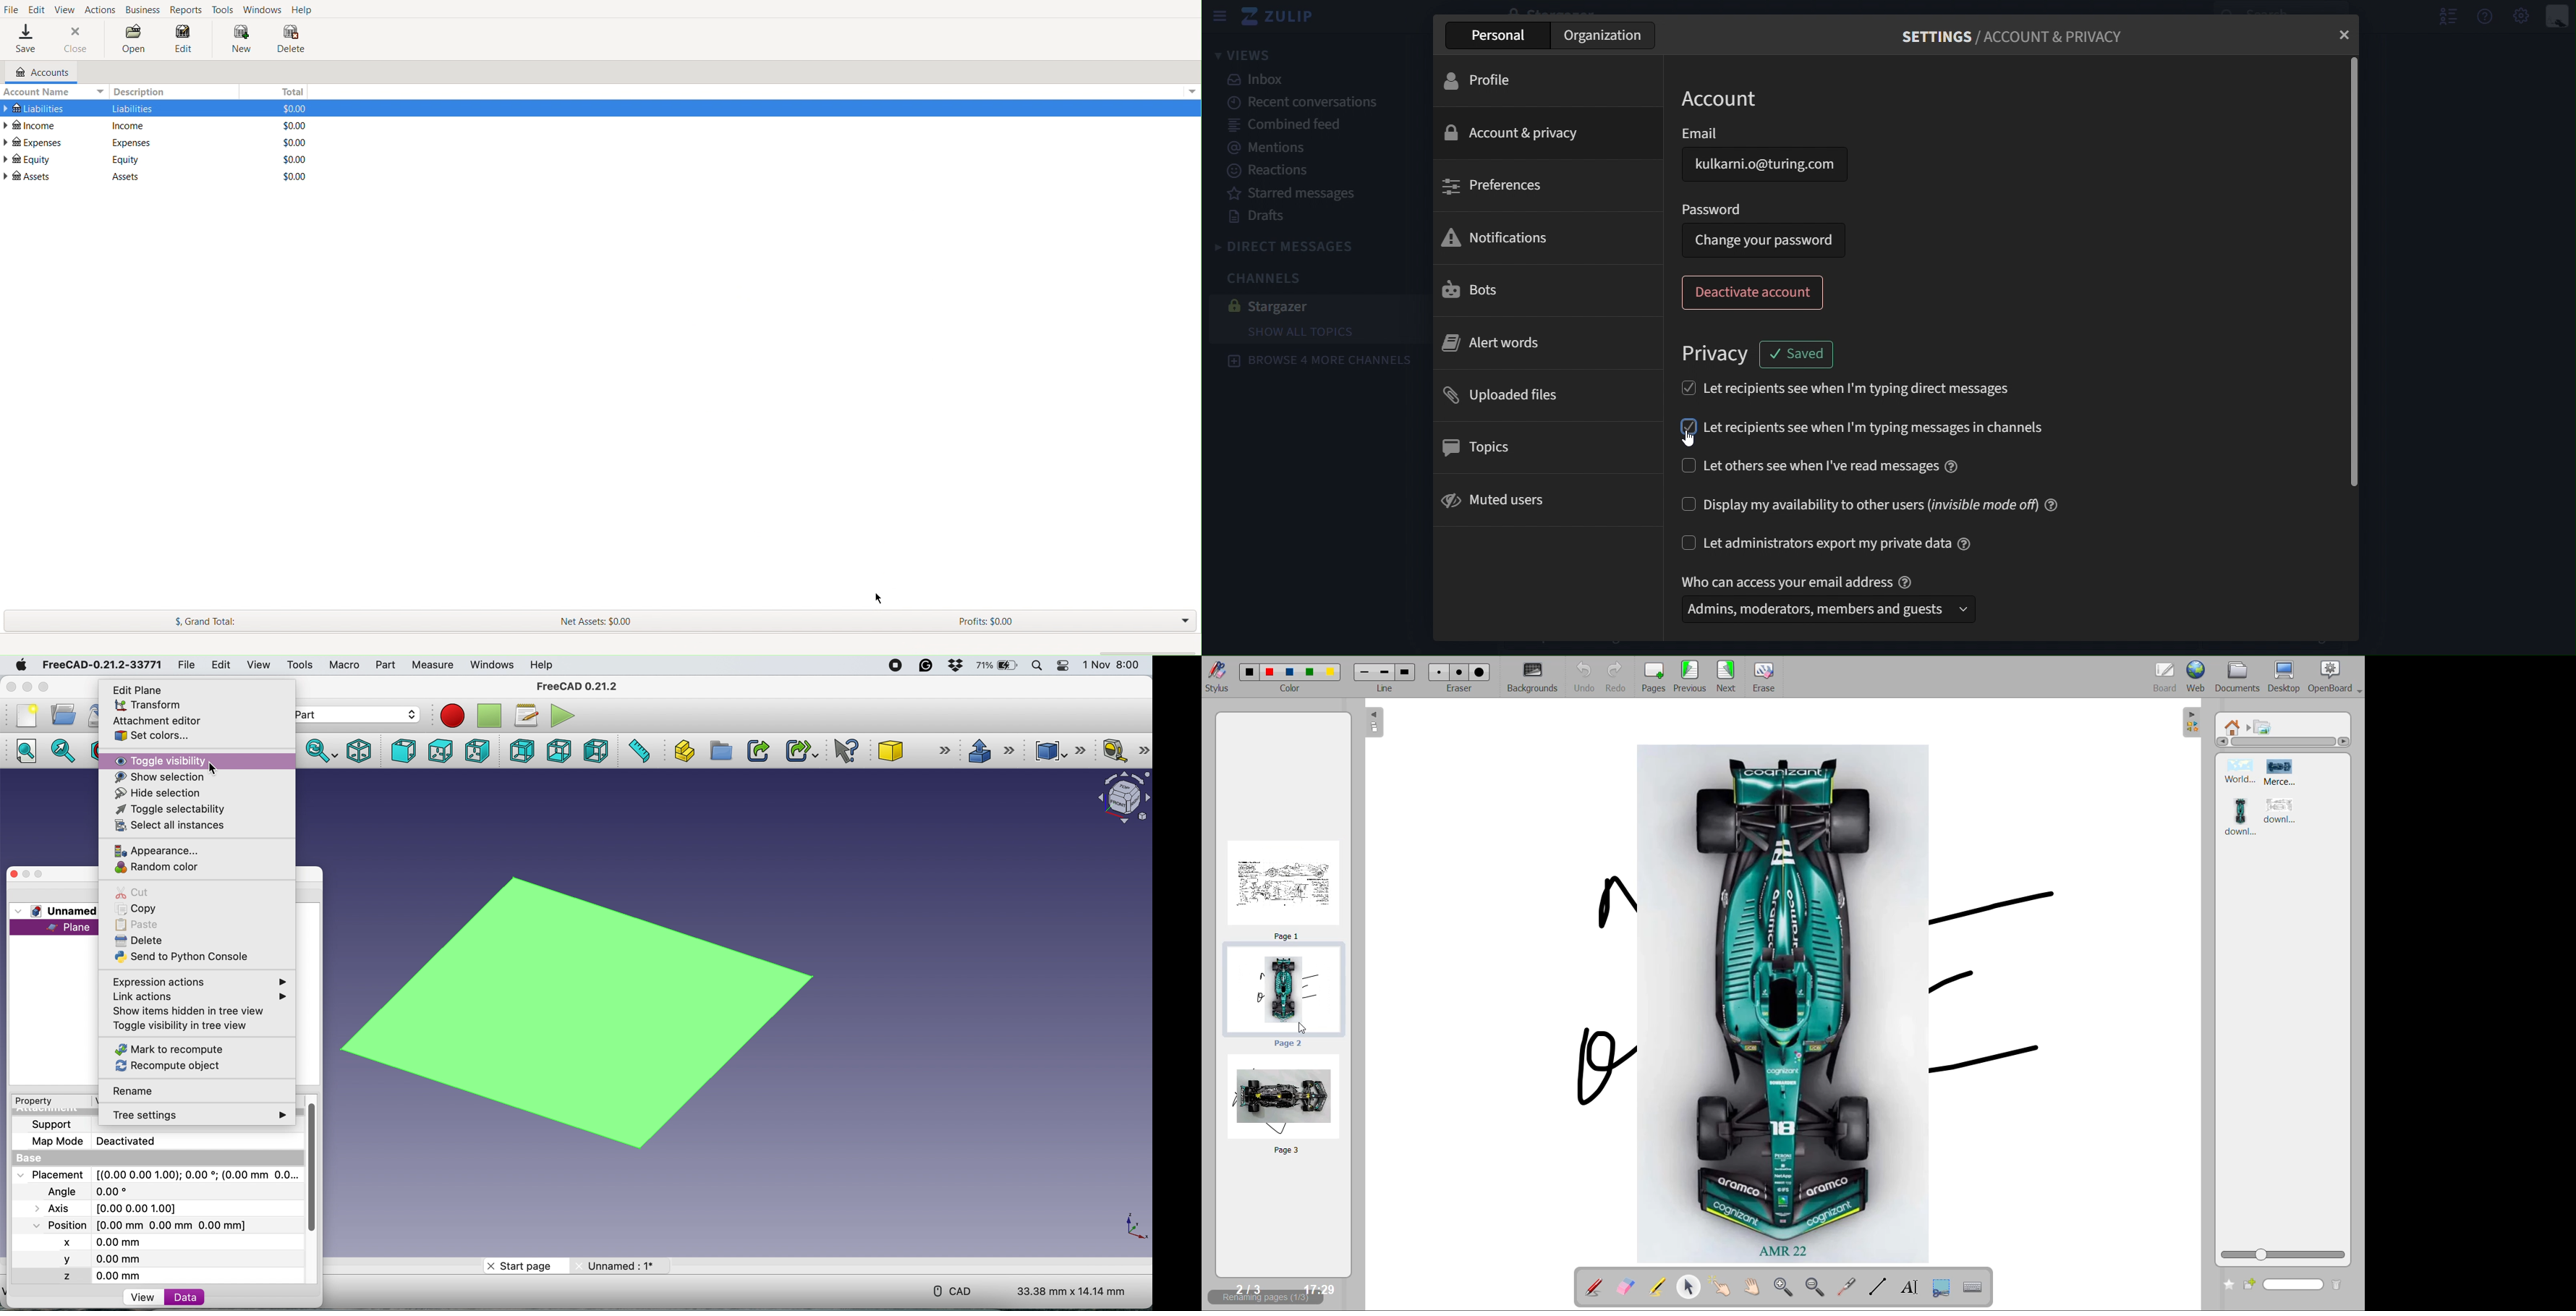 This screenshot has height=1316, width=2576. Describe the element at coordinates (184, 42) in the screenshot. I see `Edit` at that location.